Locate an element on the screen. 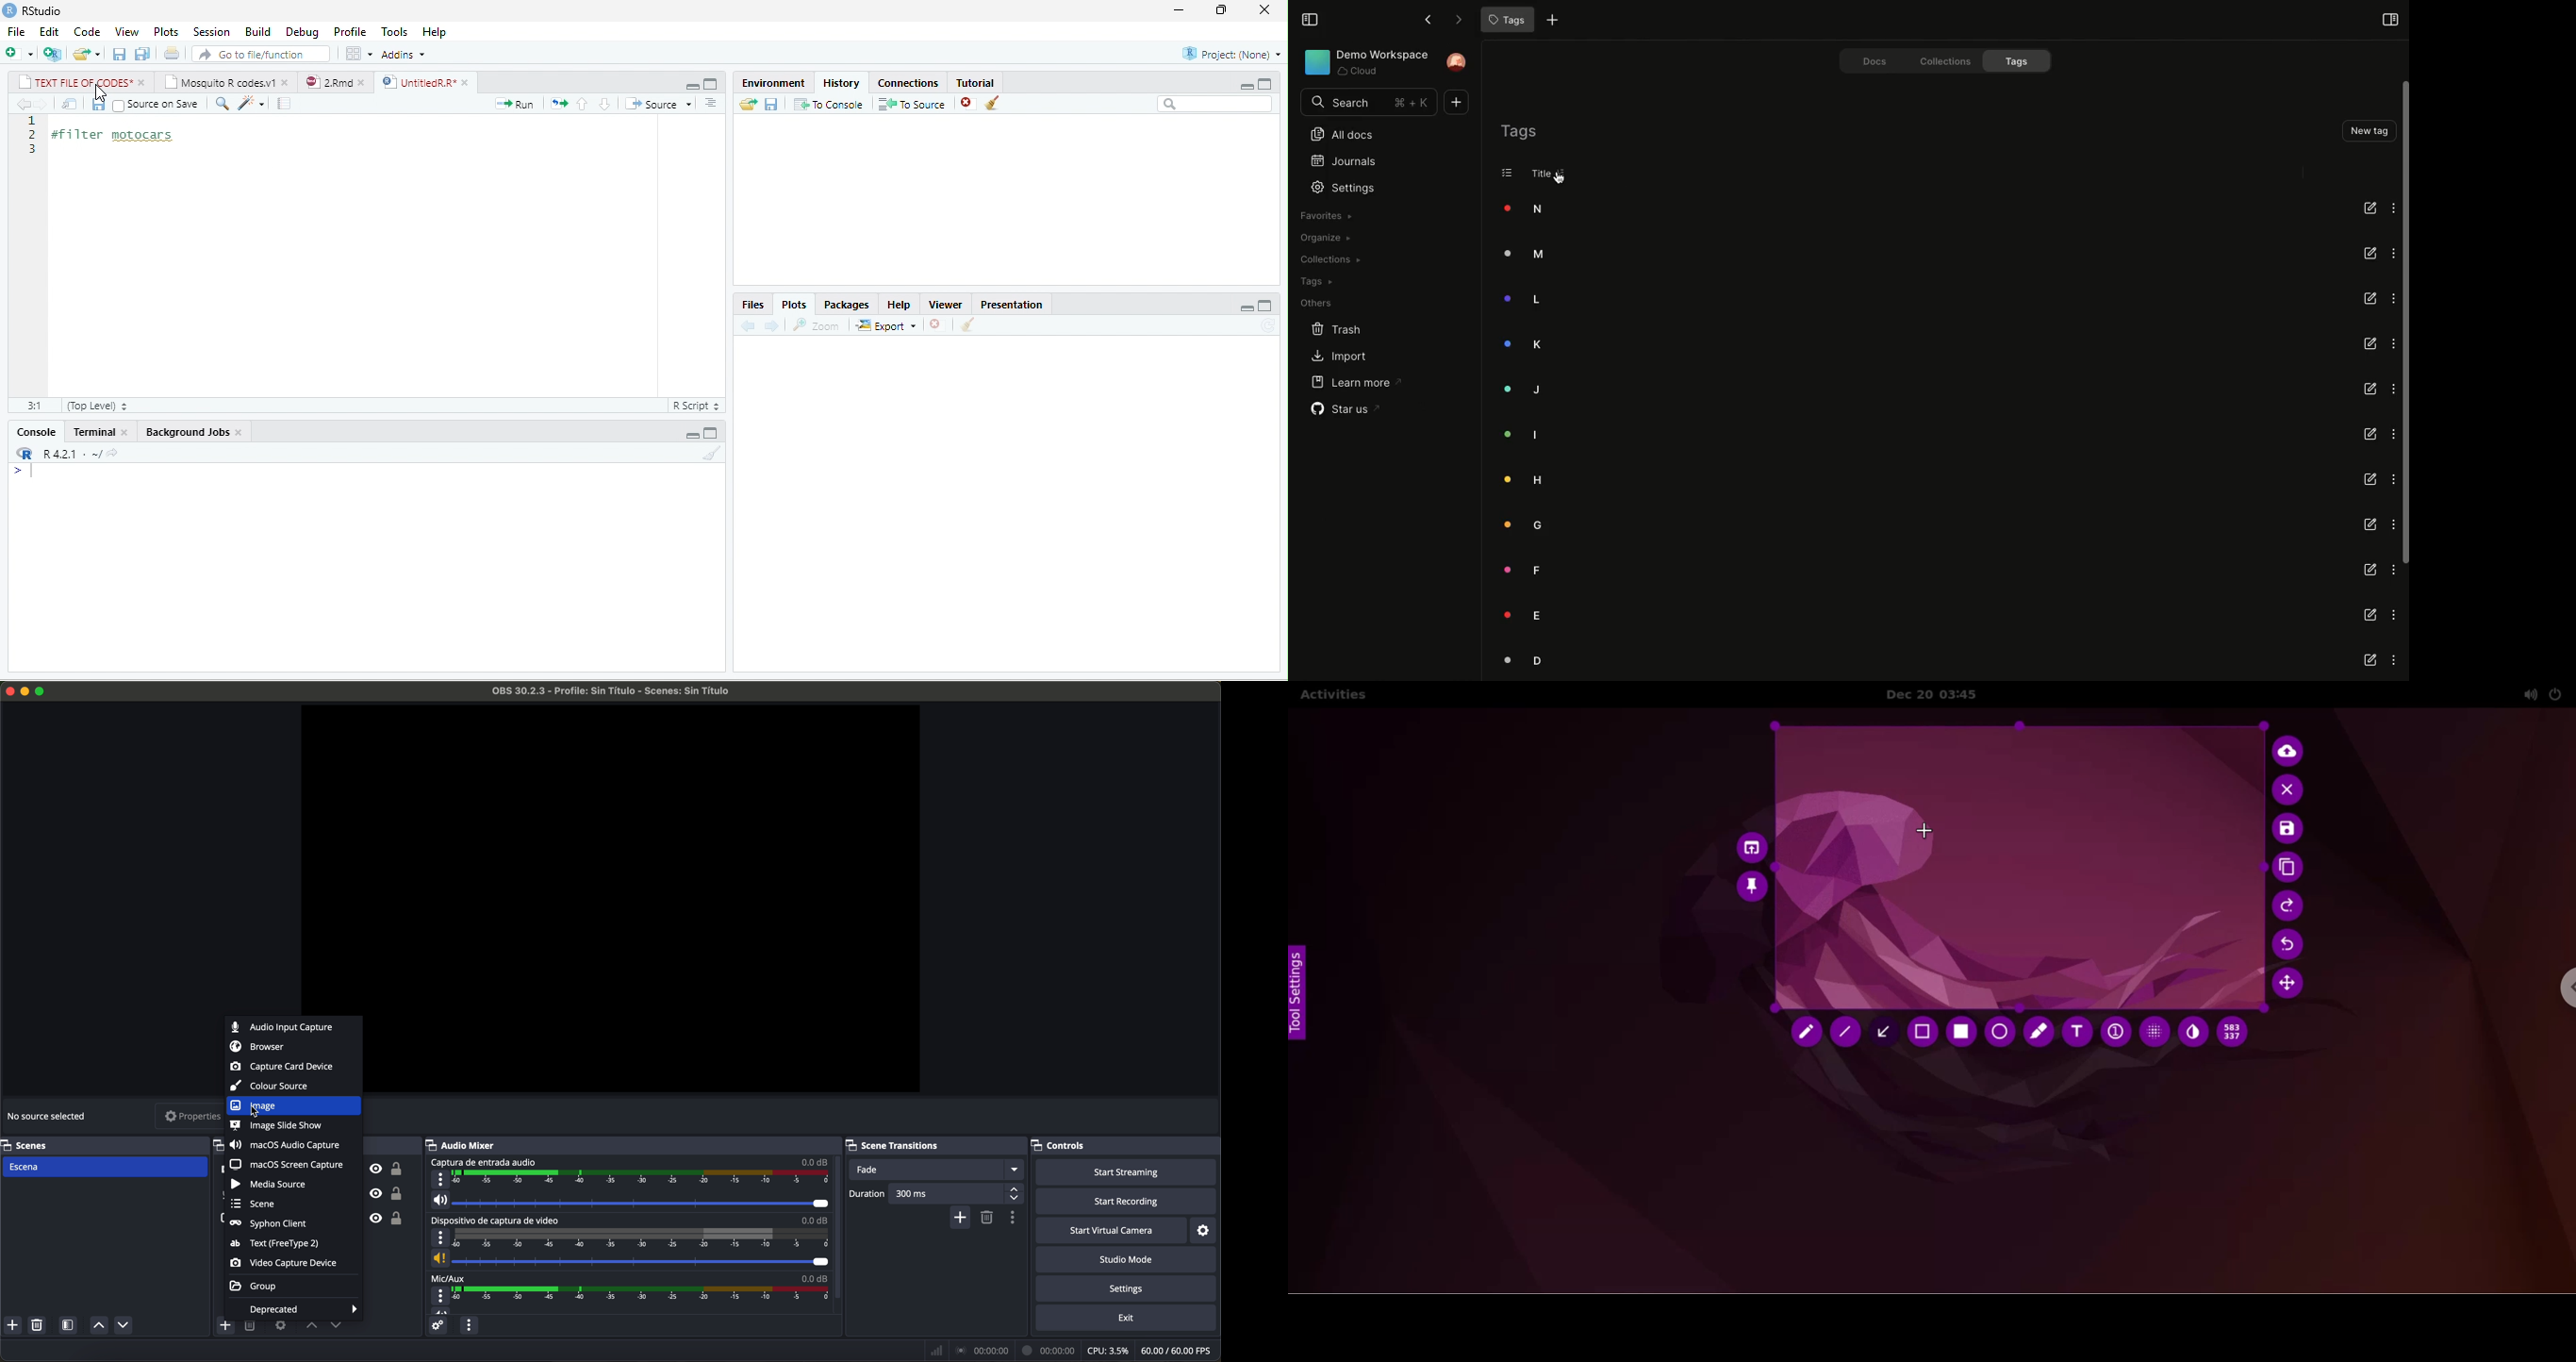 This screenshot has width=2576, height=1372. scene is located at coordinates (252, 1203).